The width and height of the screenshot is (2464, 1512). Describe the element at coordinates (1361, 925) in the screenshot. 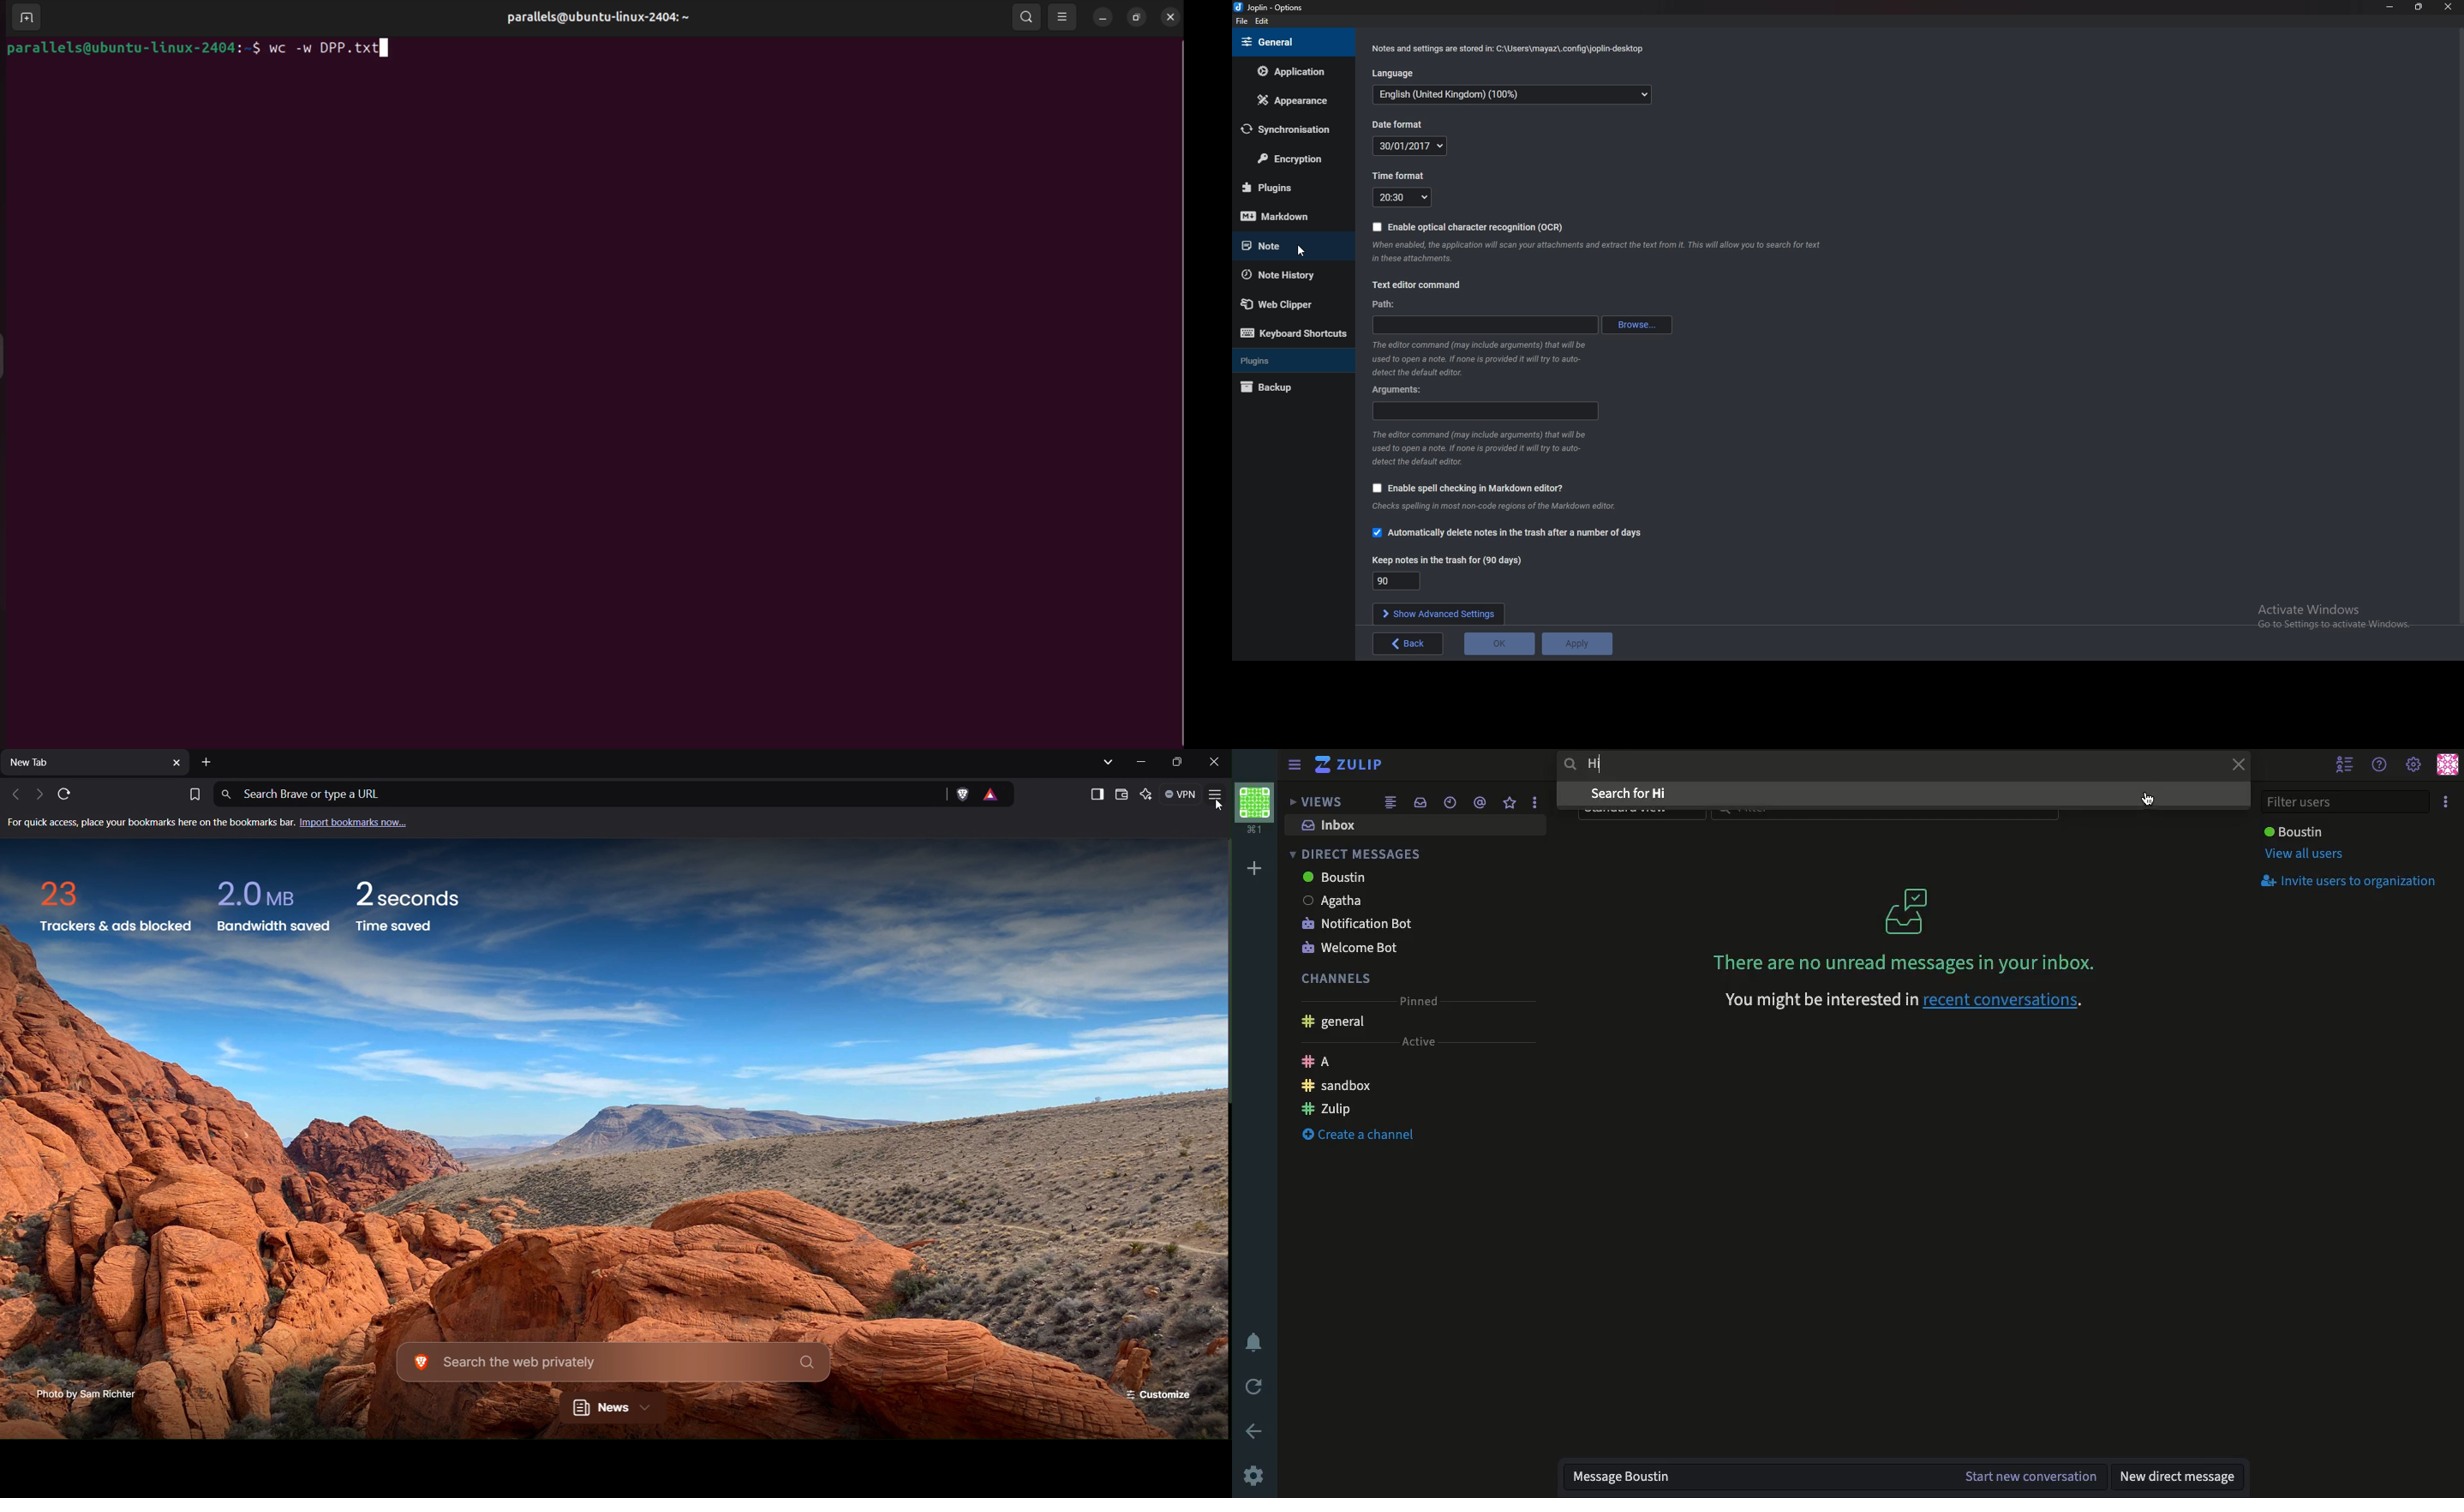

I see `Notification bot` at that location.